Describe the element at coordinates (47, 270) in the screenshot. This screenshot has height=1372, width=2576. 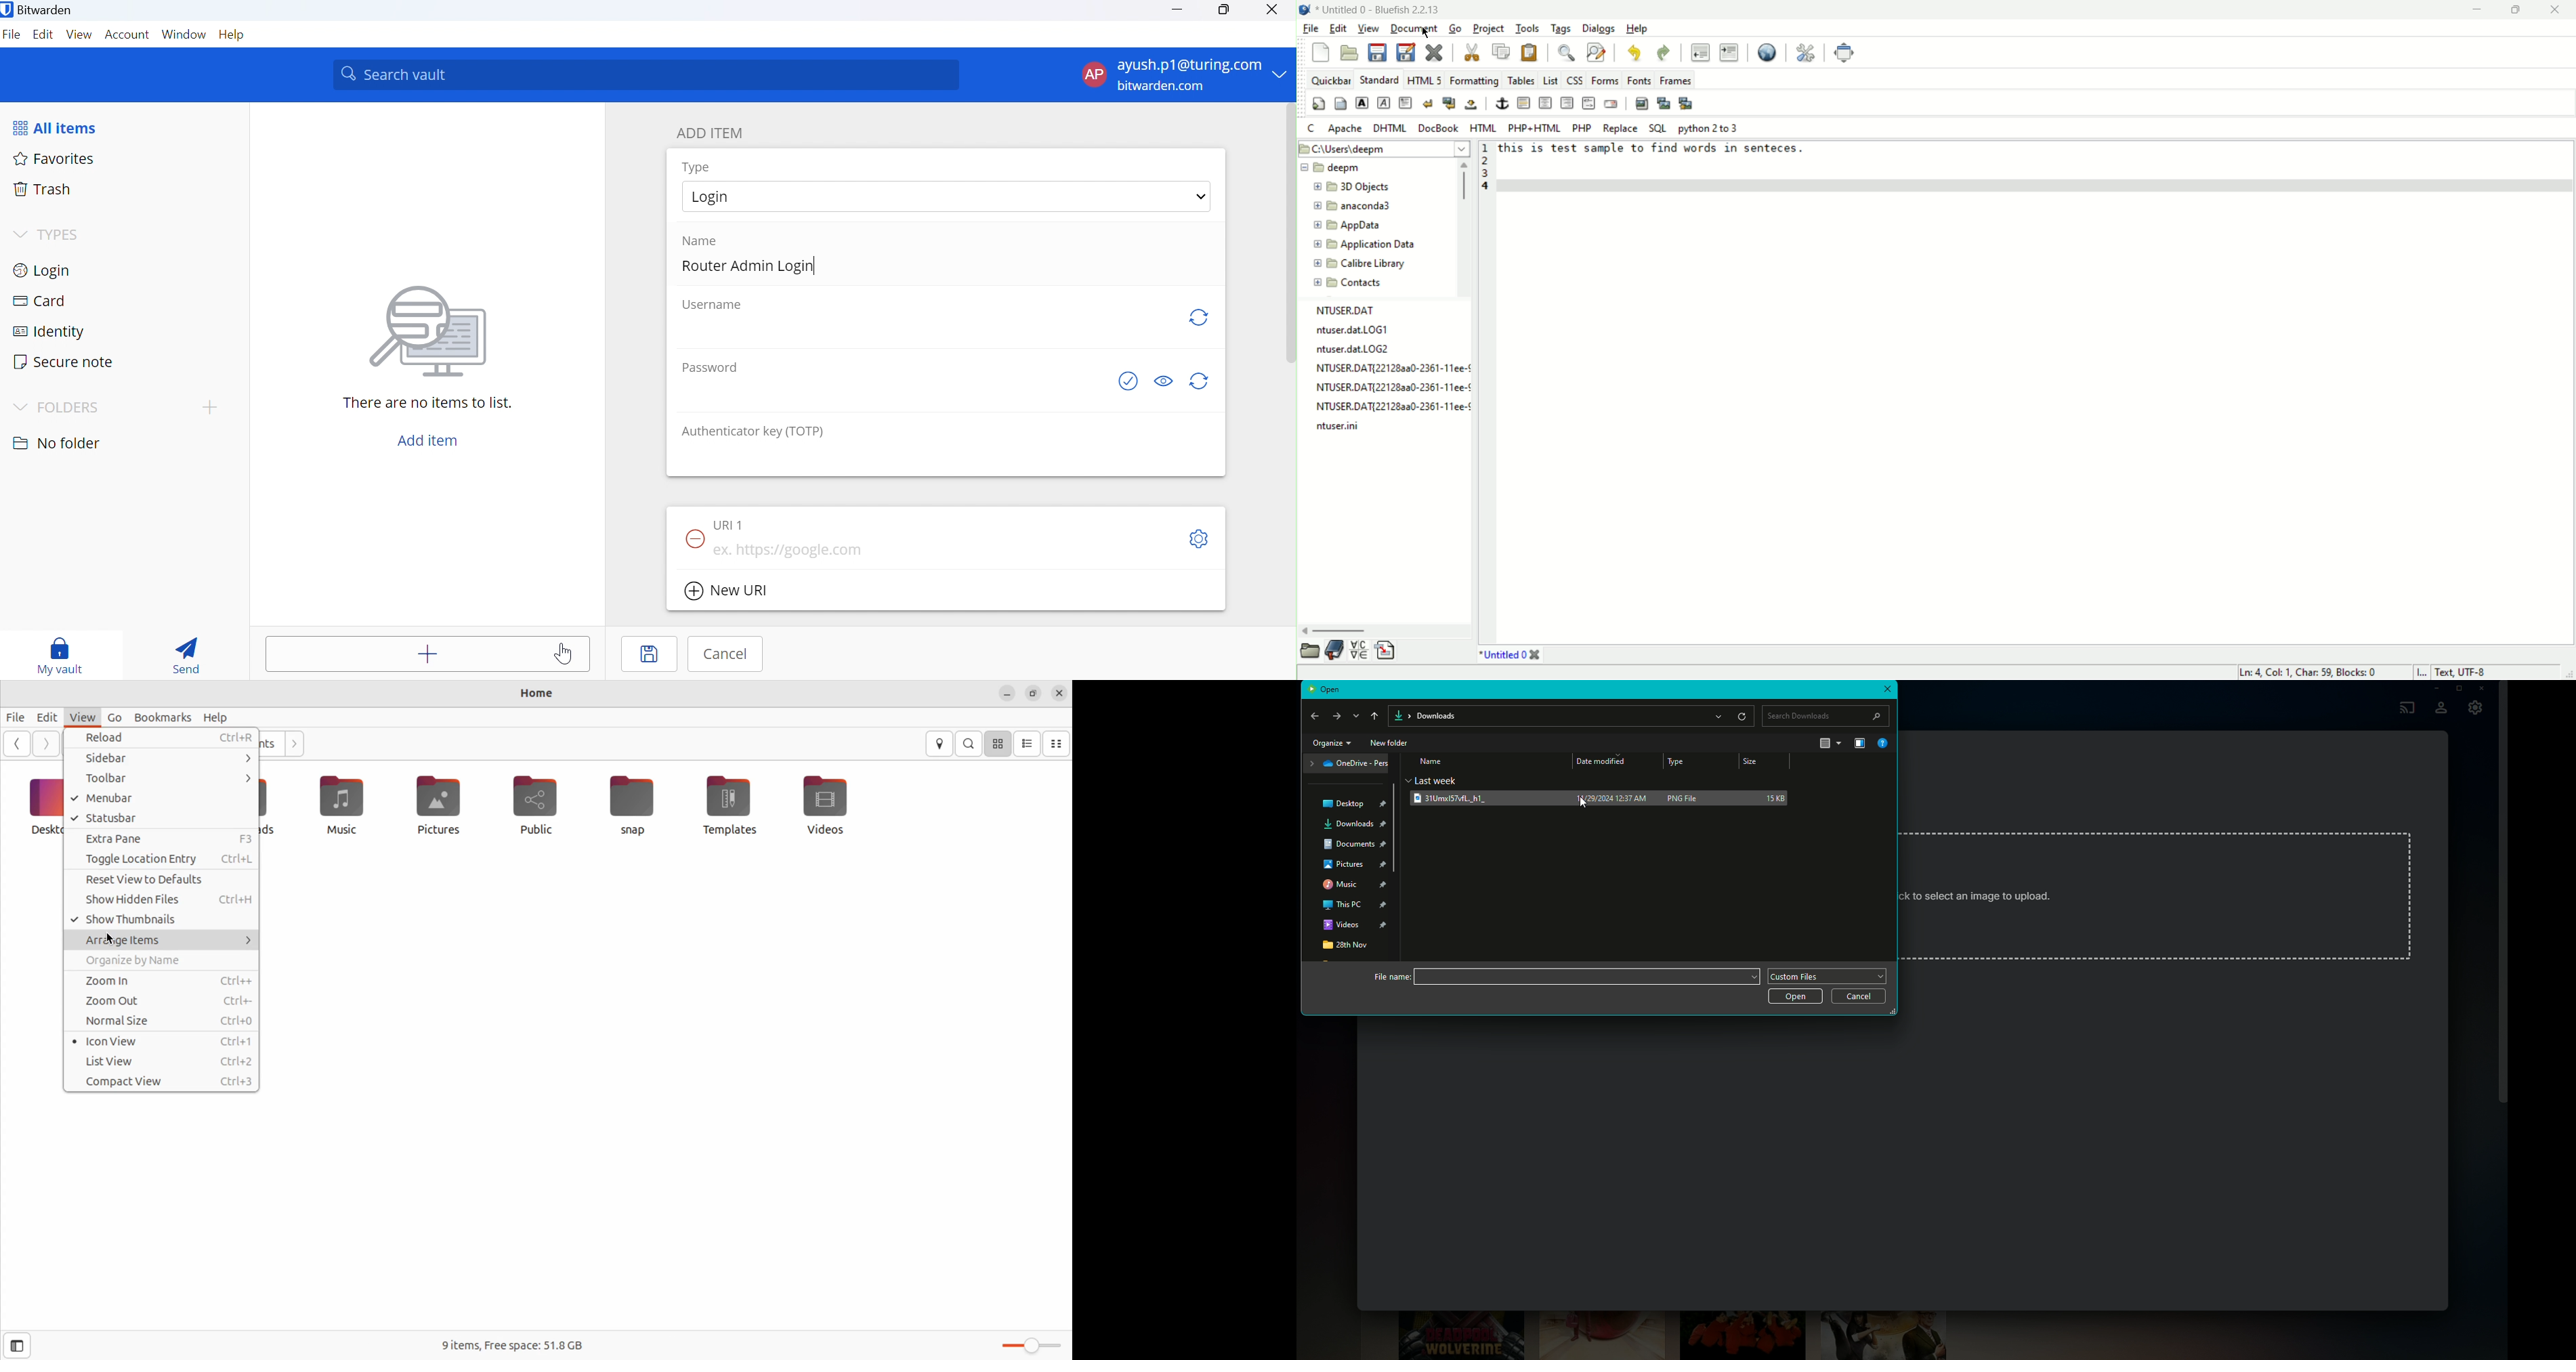
I see `Login` at that location.